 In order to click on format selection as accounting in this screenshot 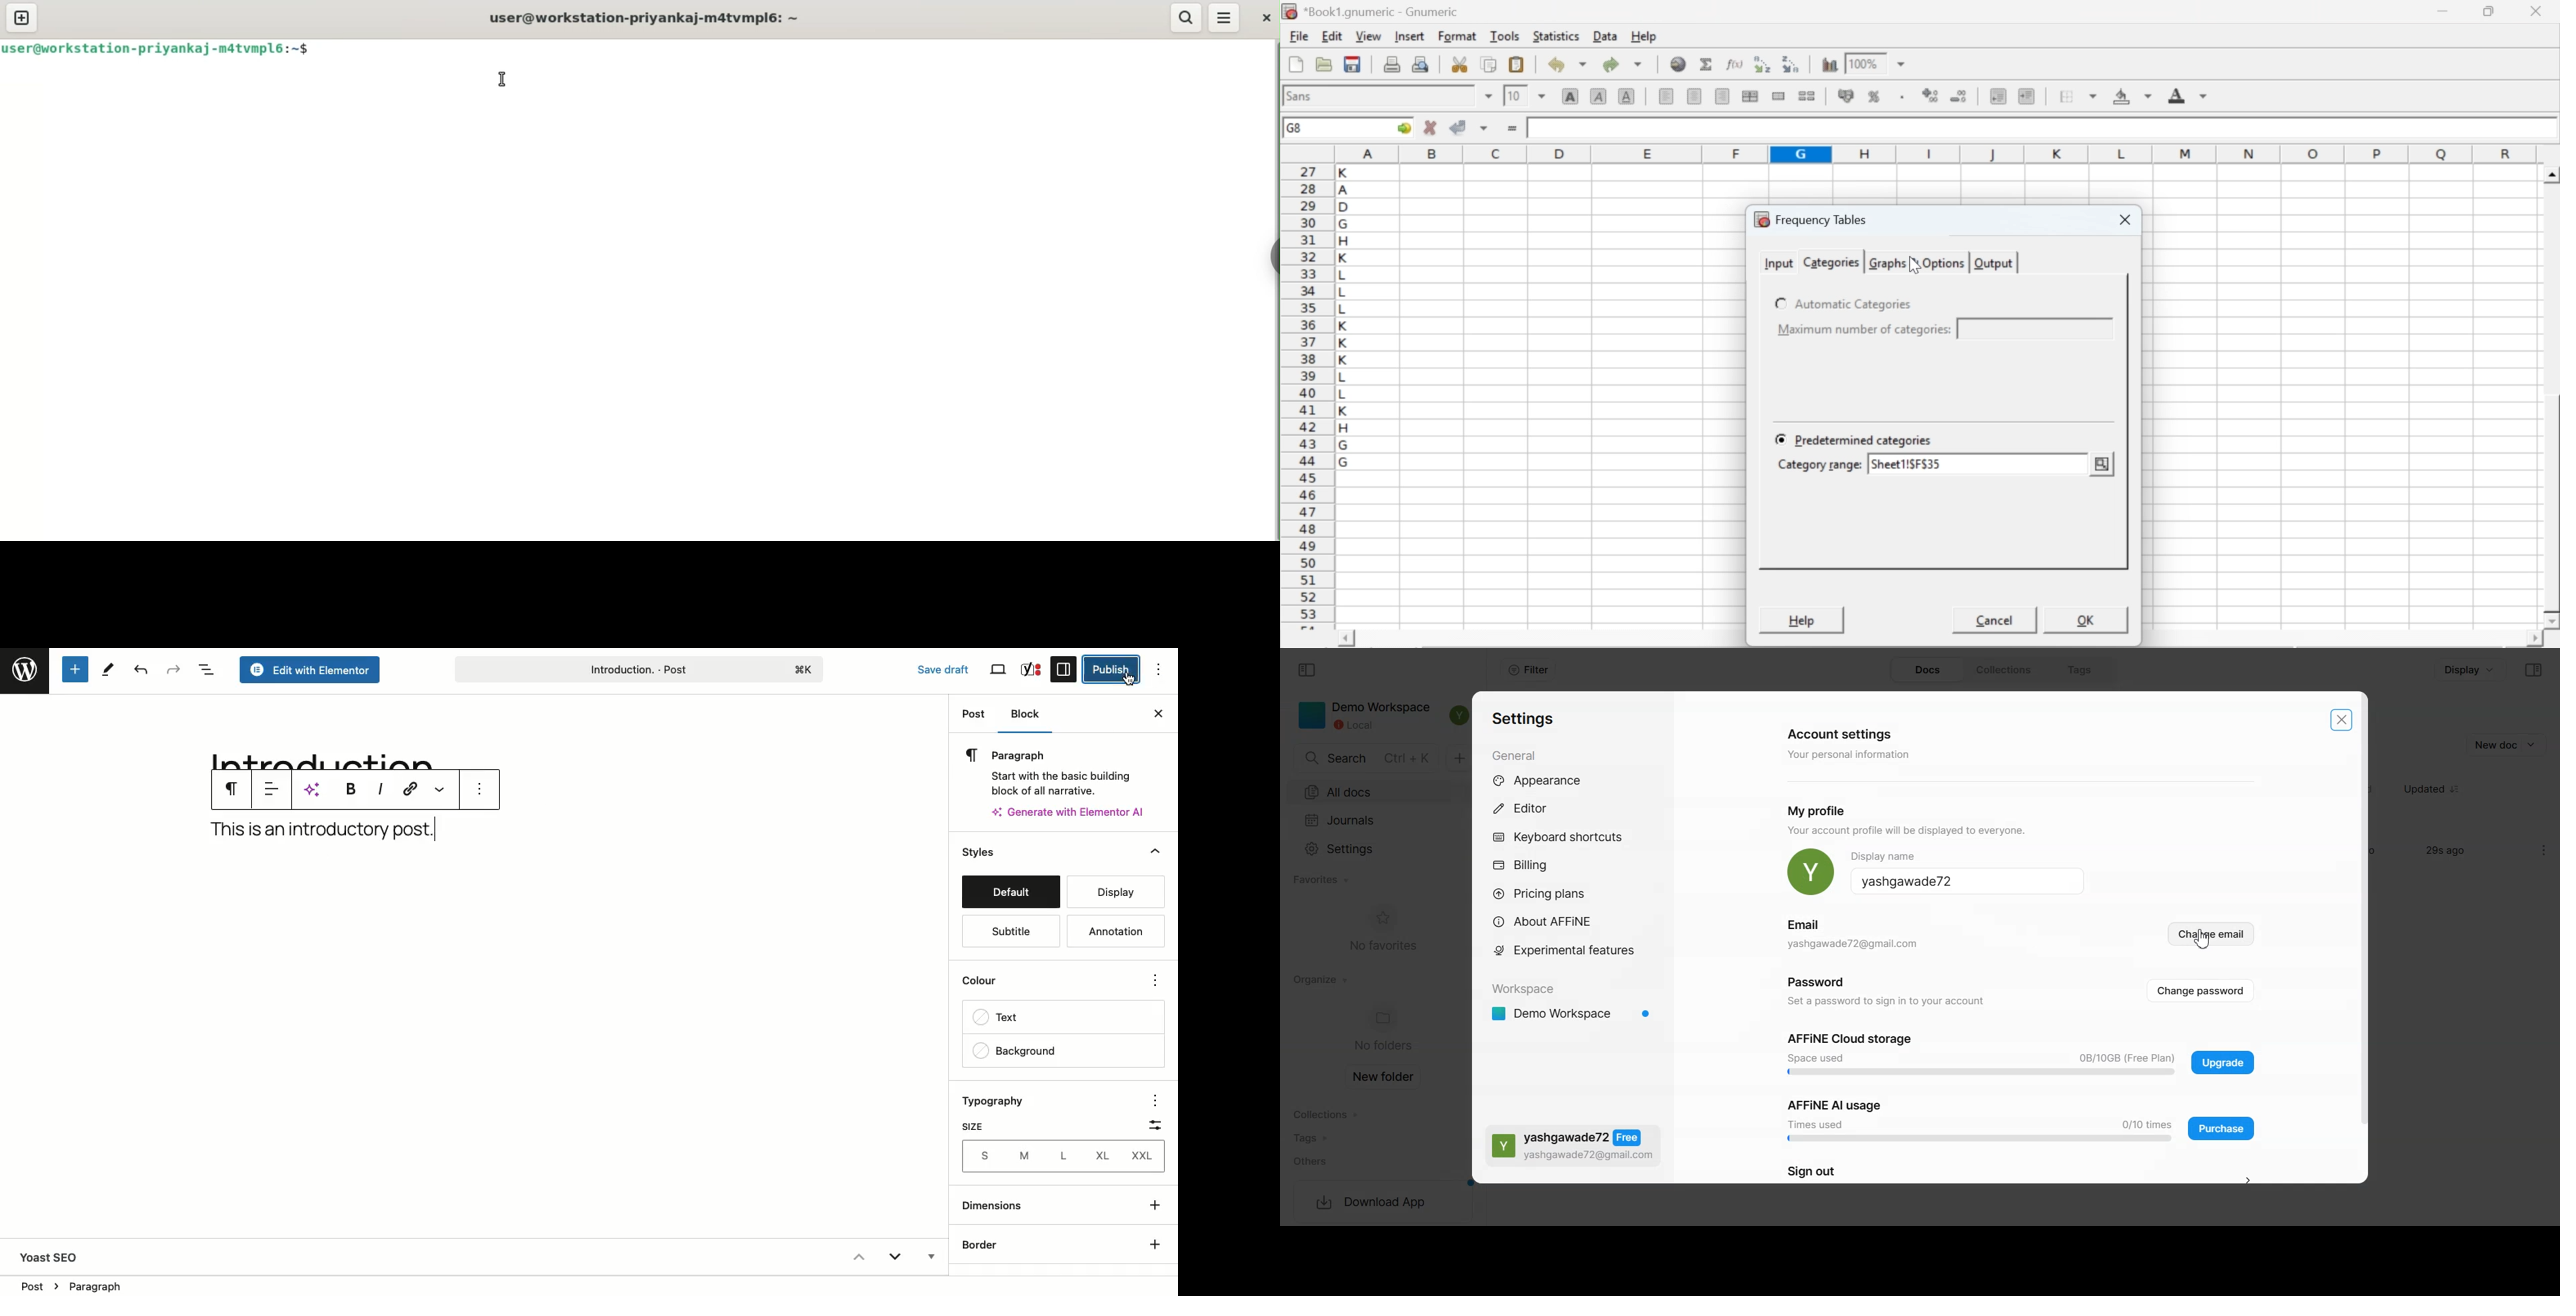, I will do `click(1846, 95)`.